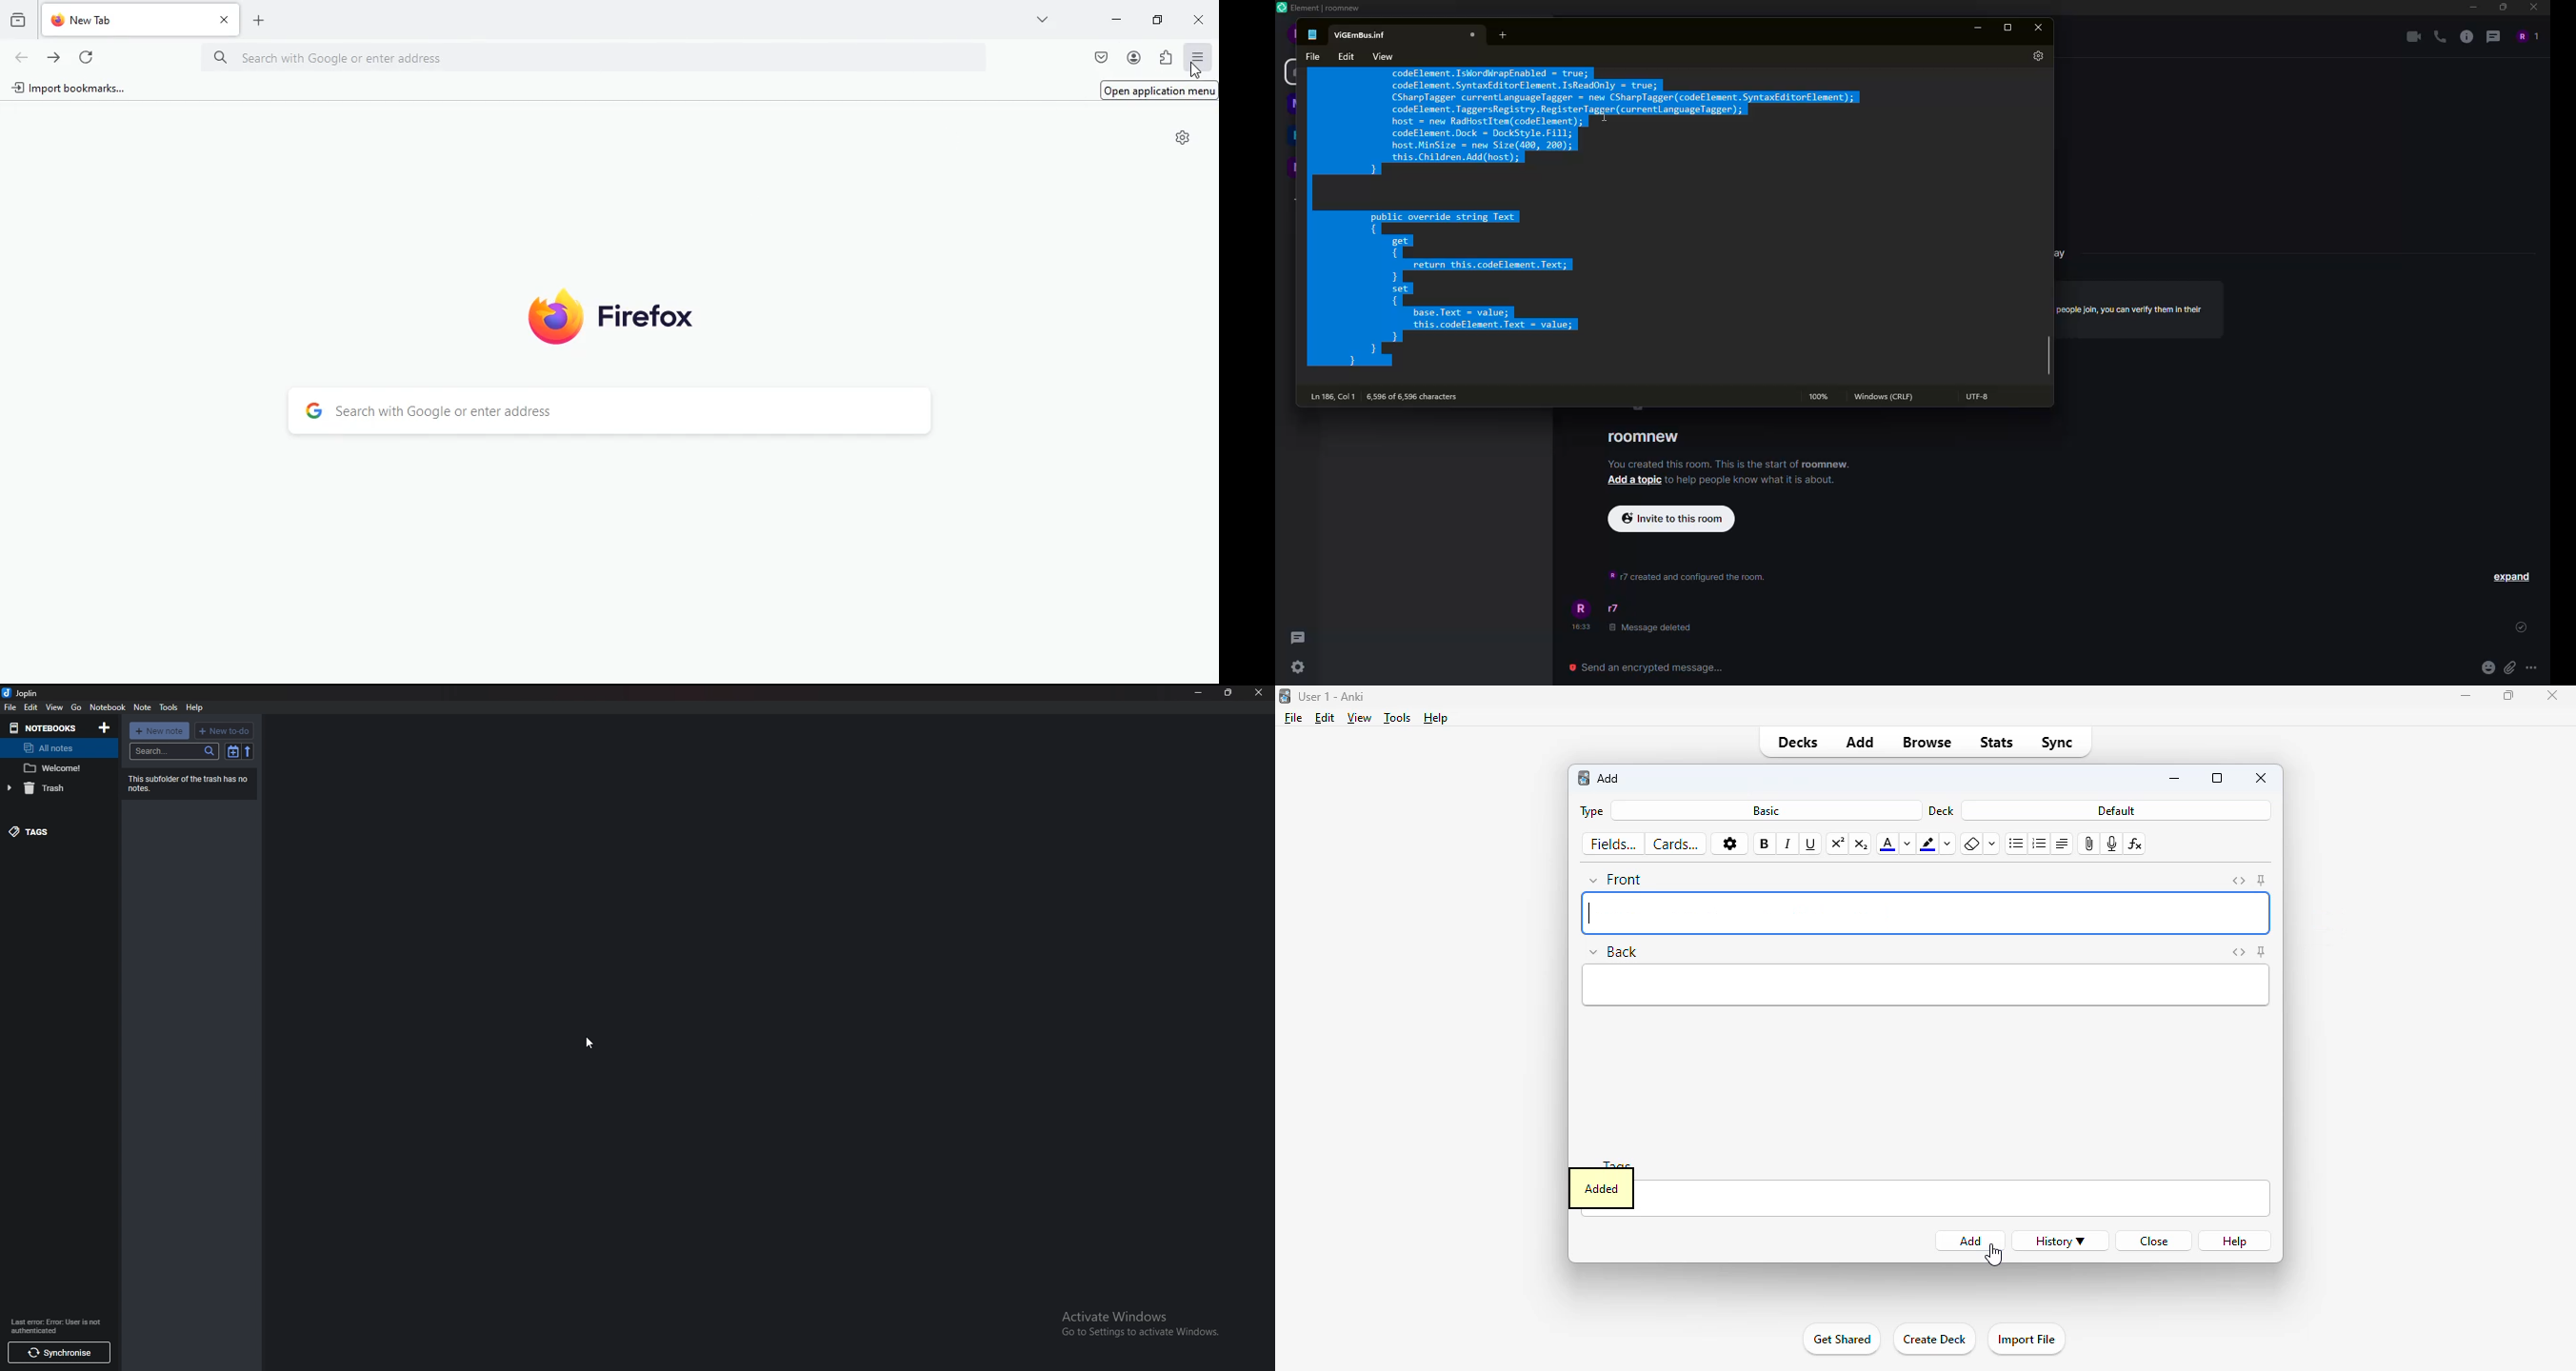 The height and width of the screenshot is (1372, 2576). What do you see at coordinates (196, 708) in the screenshot?
I see `help` at bounding box center [196, 708].